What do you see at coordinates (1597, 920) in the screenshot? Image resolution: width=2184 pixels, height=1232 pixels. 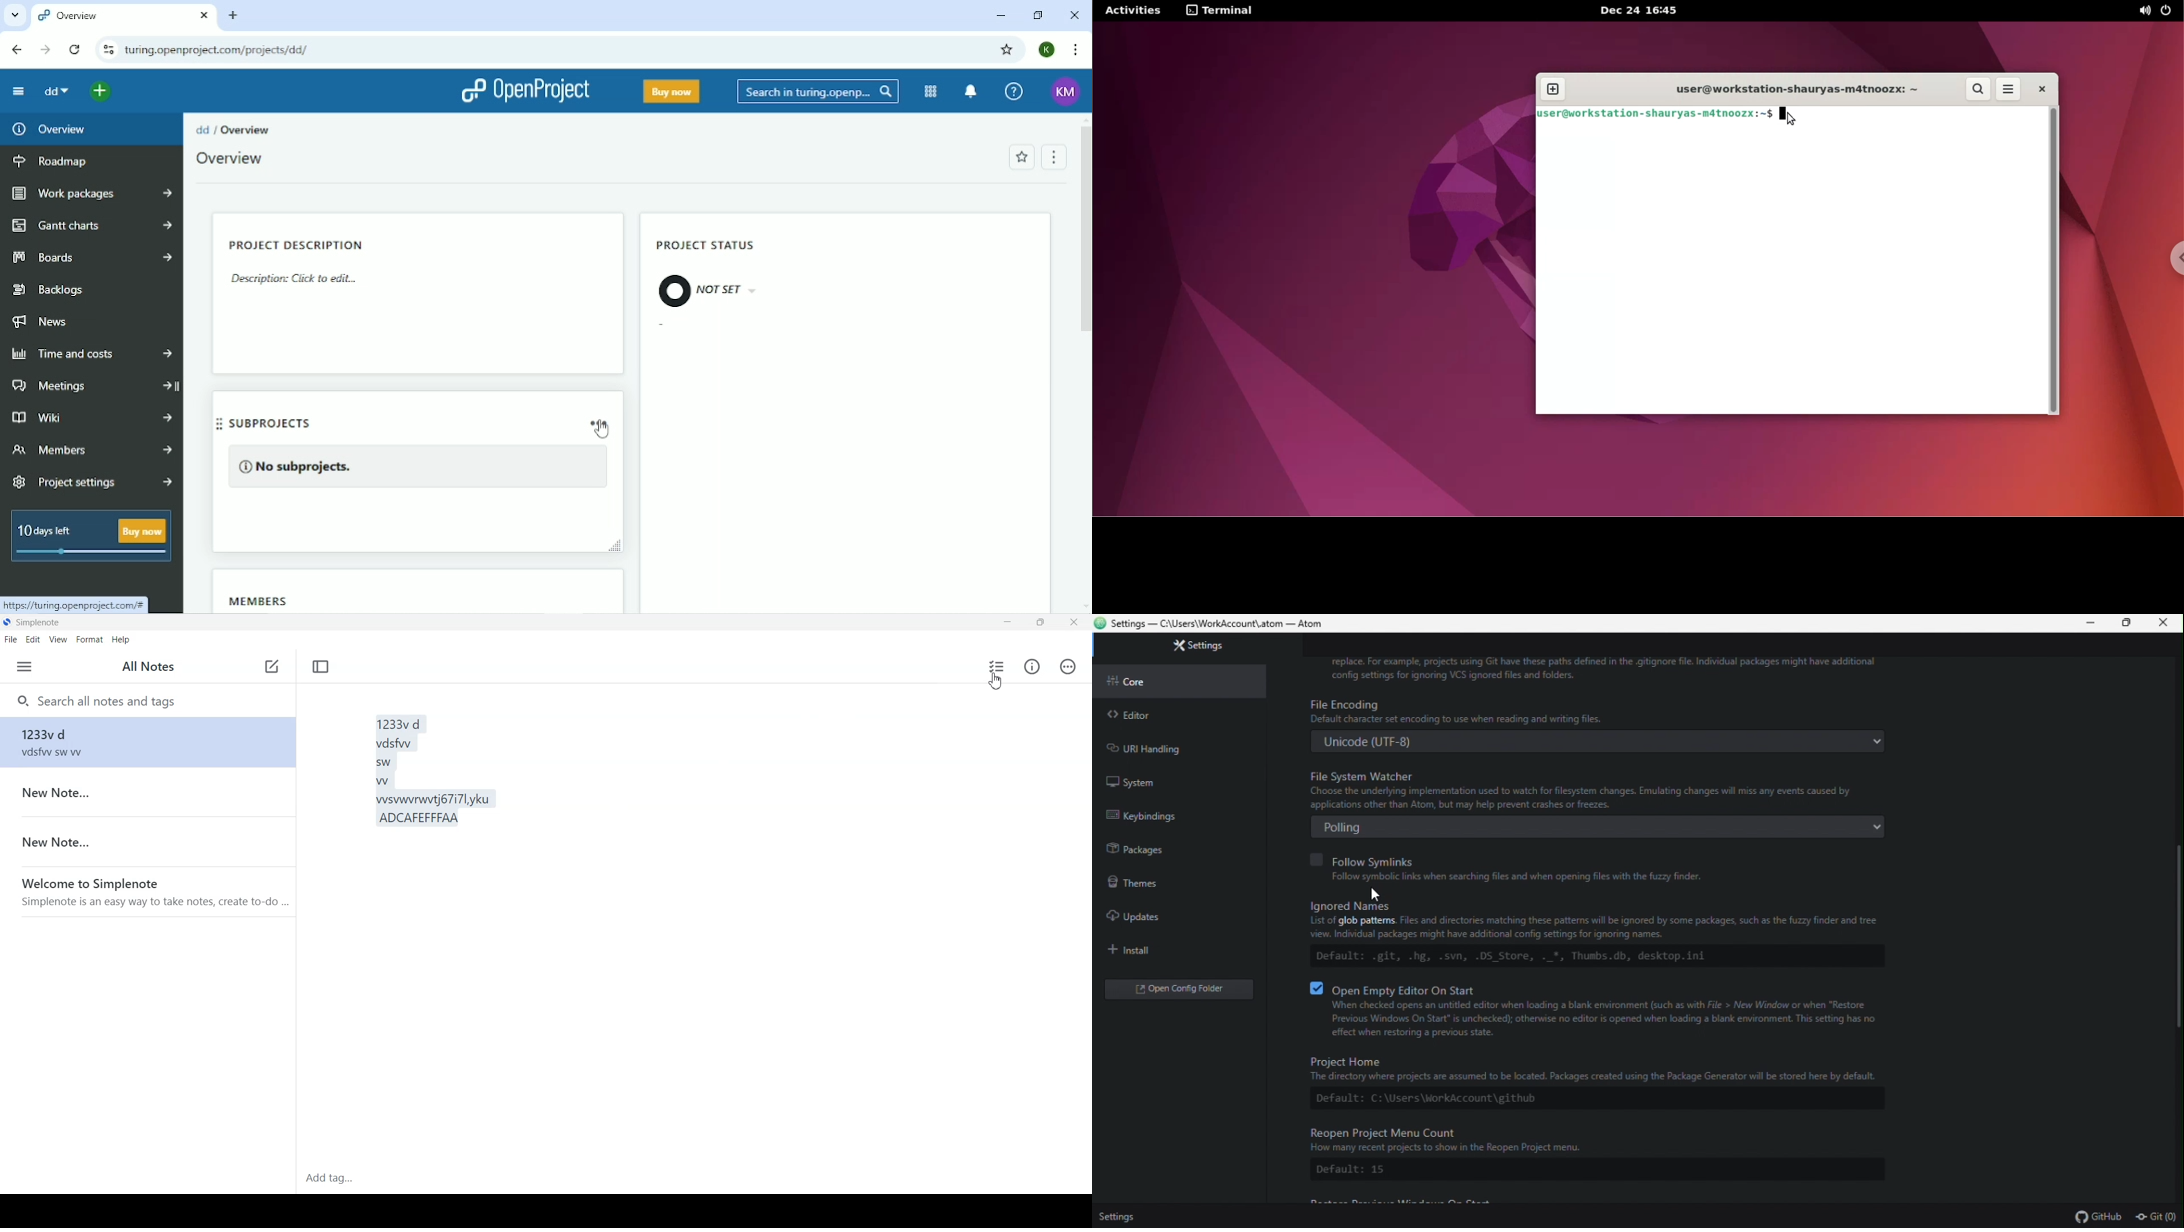 I see `Ignored Names Files and directories matching these patterns will be ignored by some packages, such as the fuzzy finder and tree view. Individual packages might have additional config settings for ignoring names.` at bounding box center [1597, 920].